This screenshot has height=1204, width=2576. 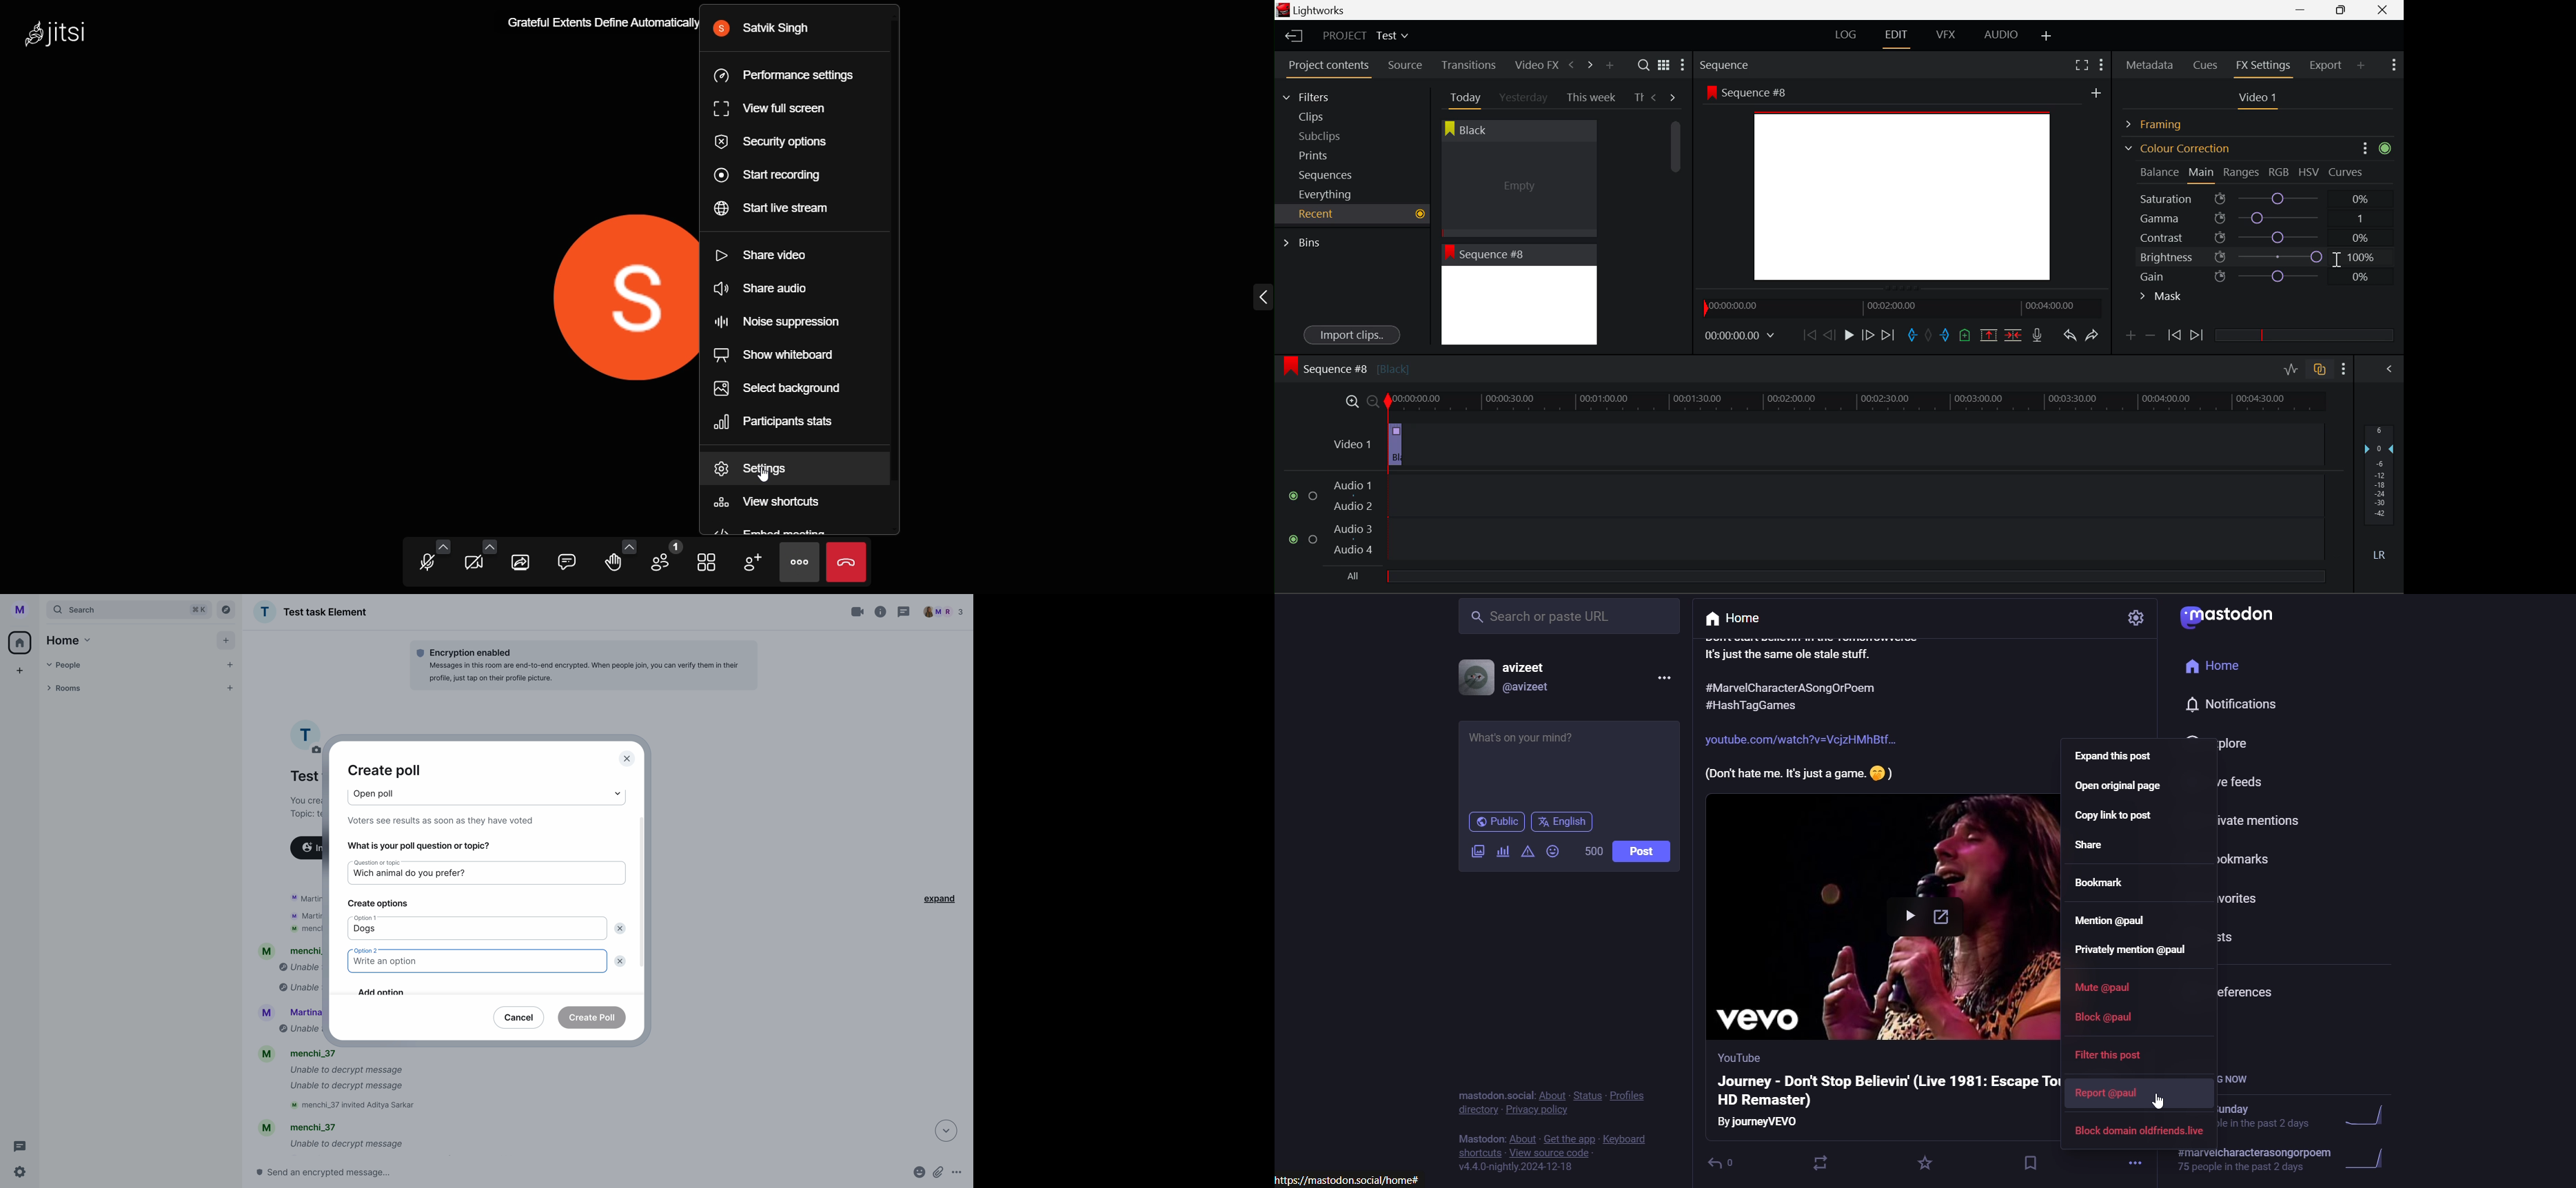 I want to click on , so click(x=1793, y=688).